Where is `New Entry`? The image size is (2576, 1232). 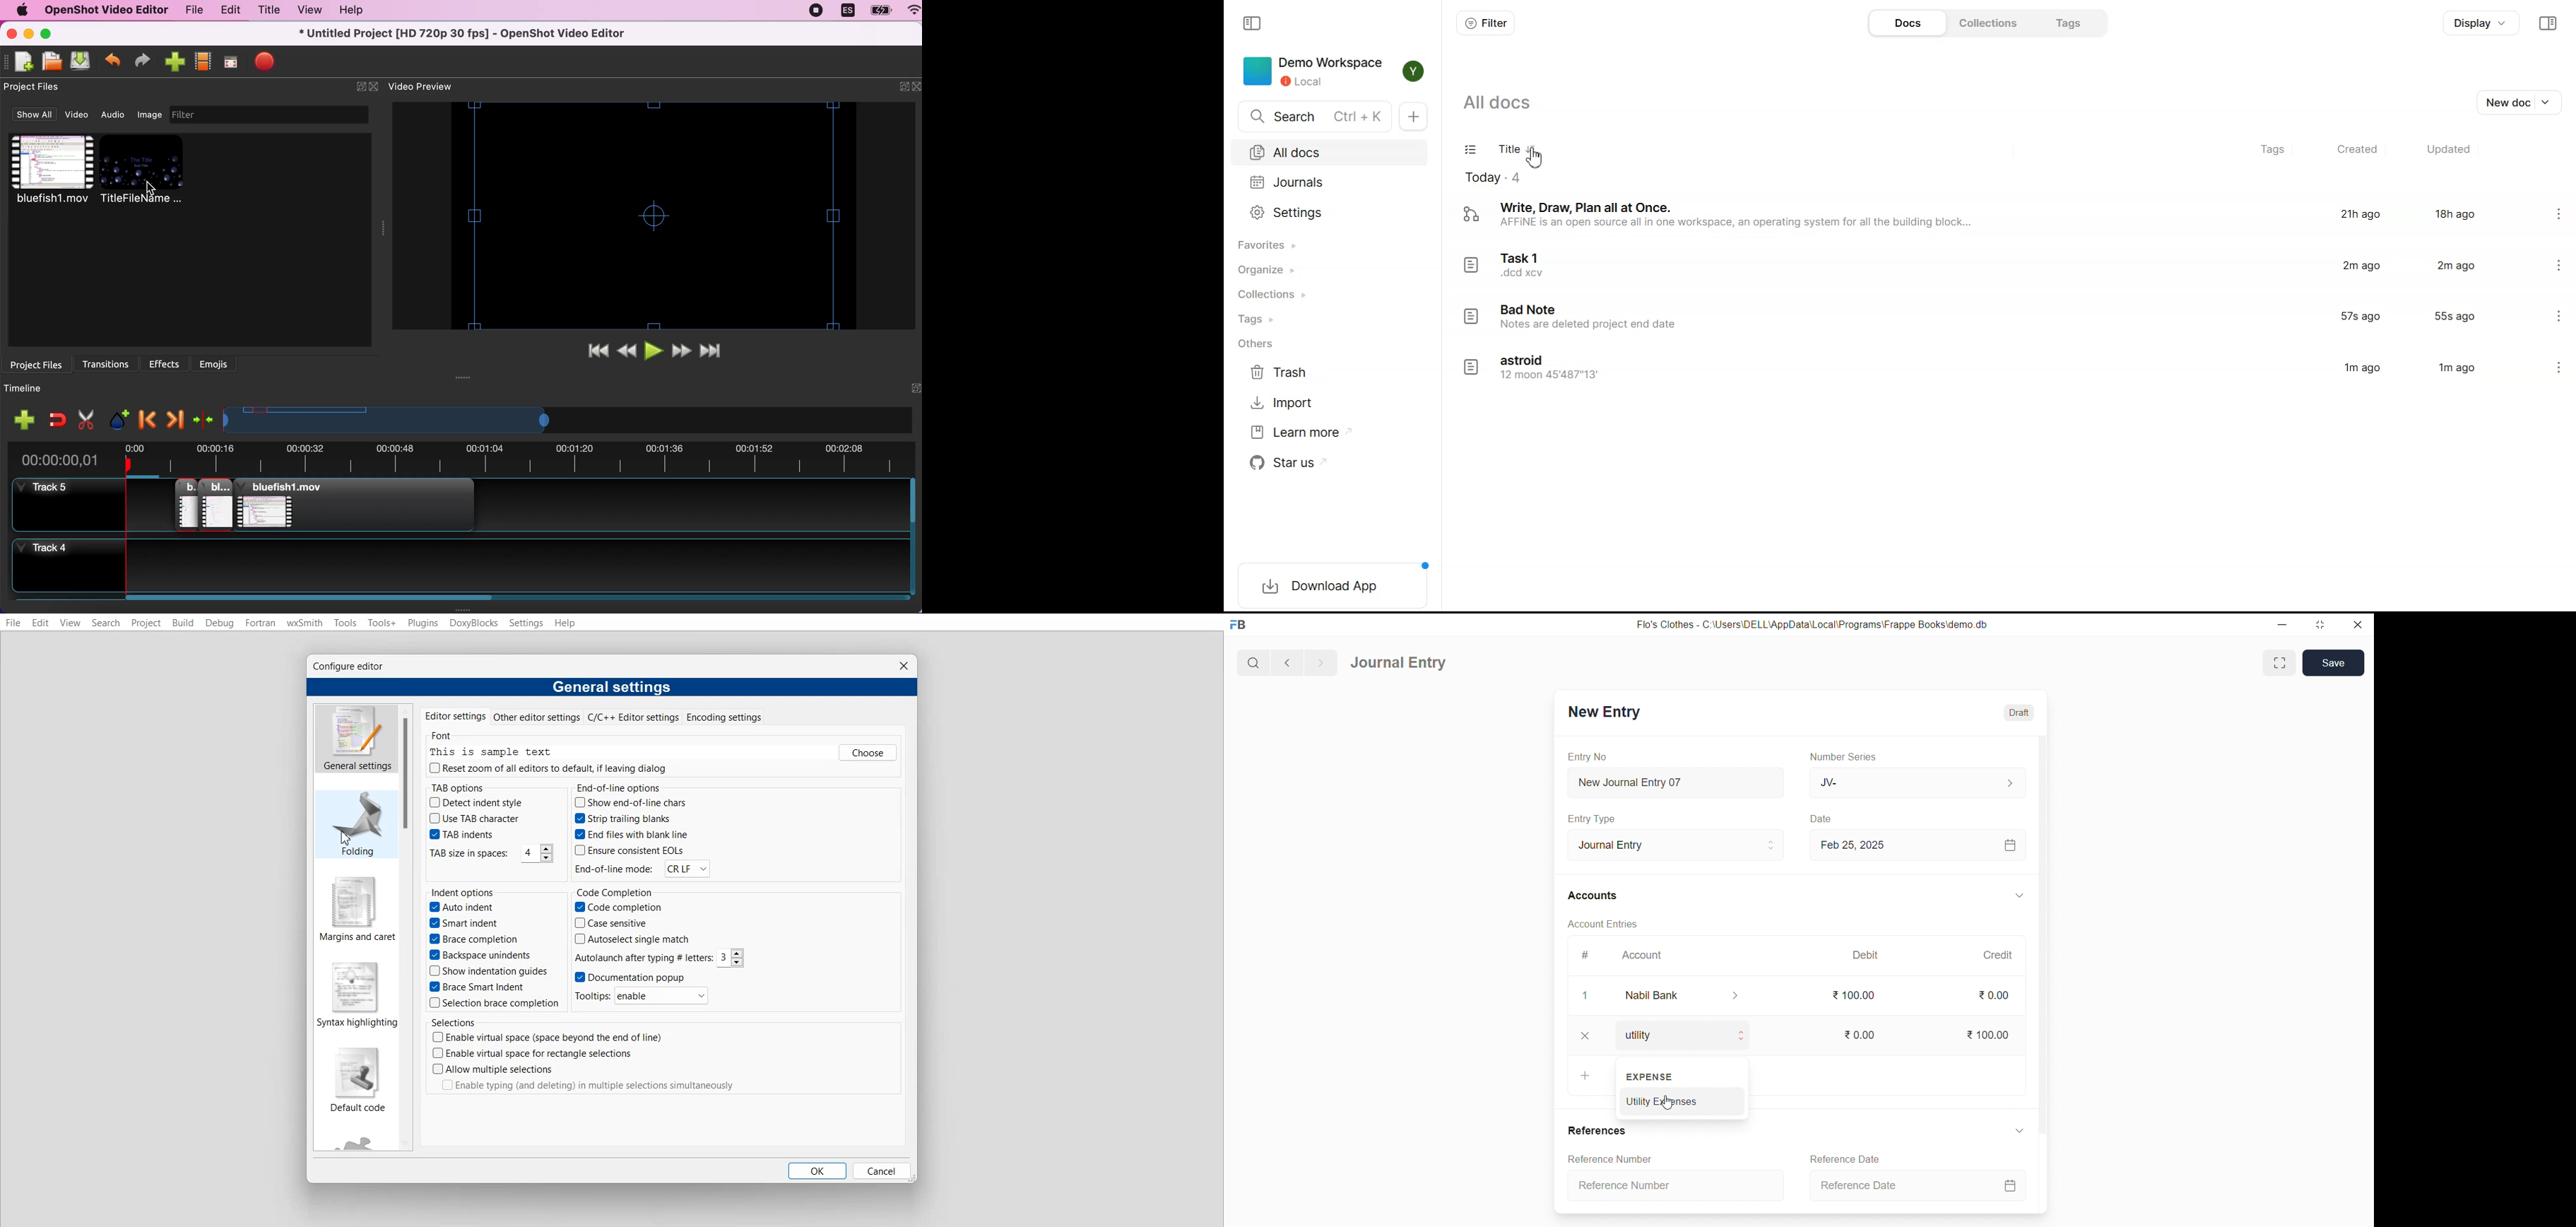 New Entry is located at coordinates (1604, 712).